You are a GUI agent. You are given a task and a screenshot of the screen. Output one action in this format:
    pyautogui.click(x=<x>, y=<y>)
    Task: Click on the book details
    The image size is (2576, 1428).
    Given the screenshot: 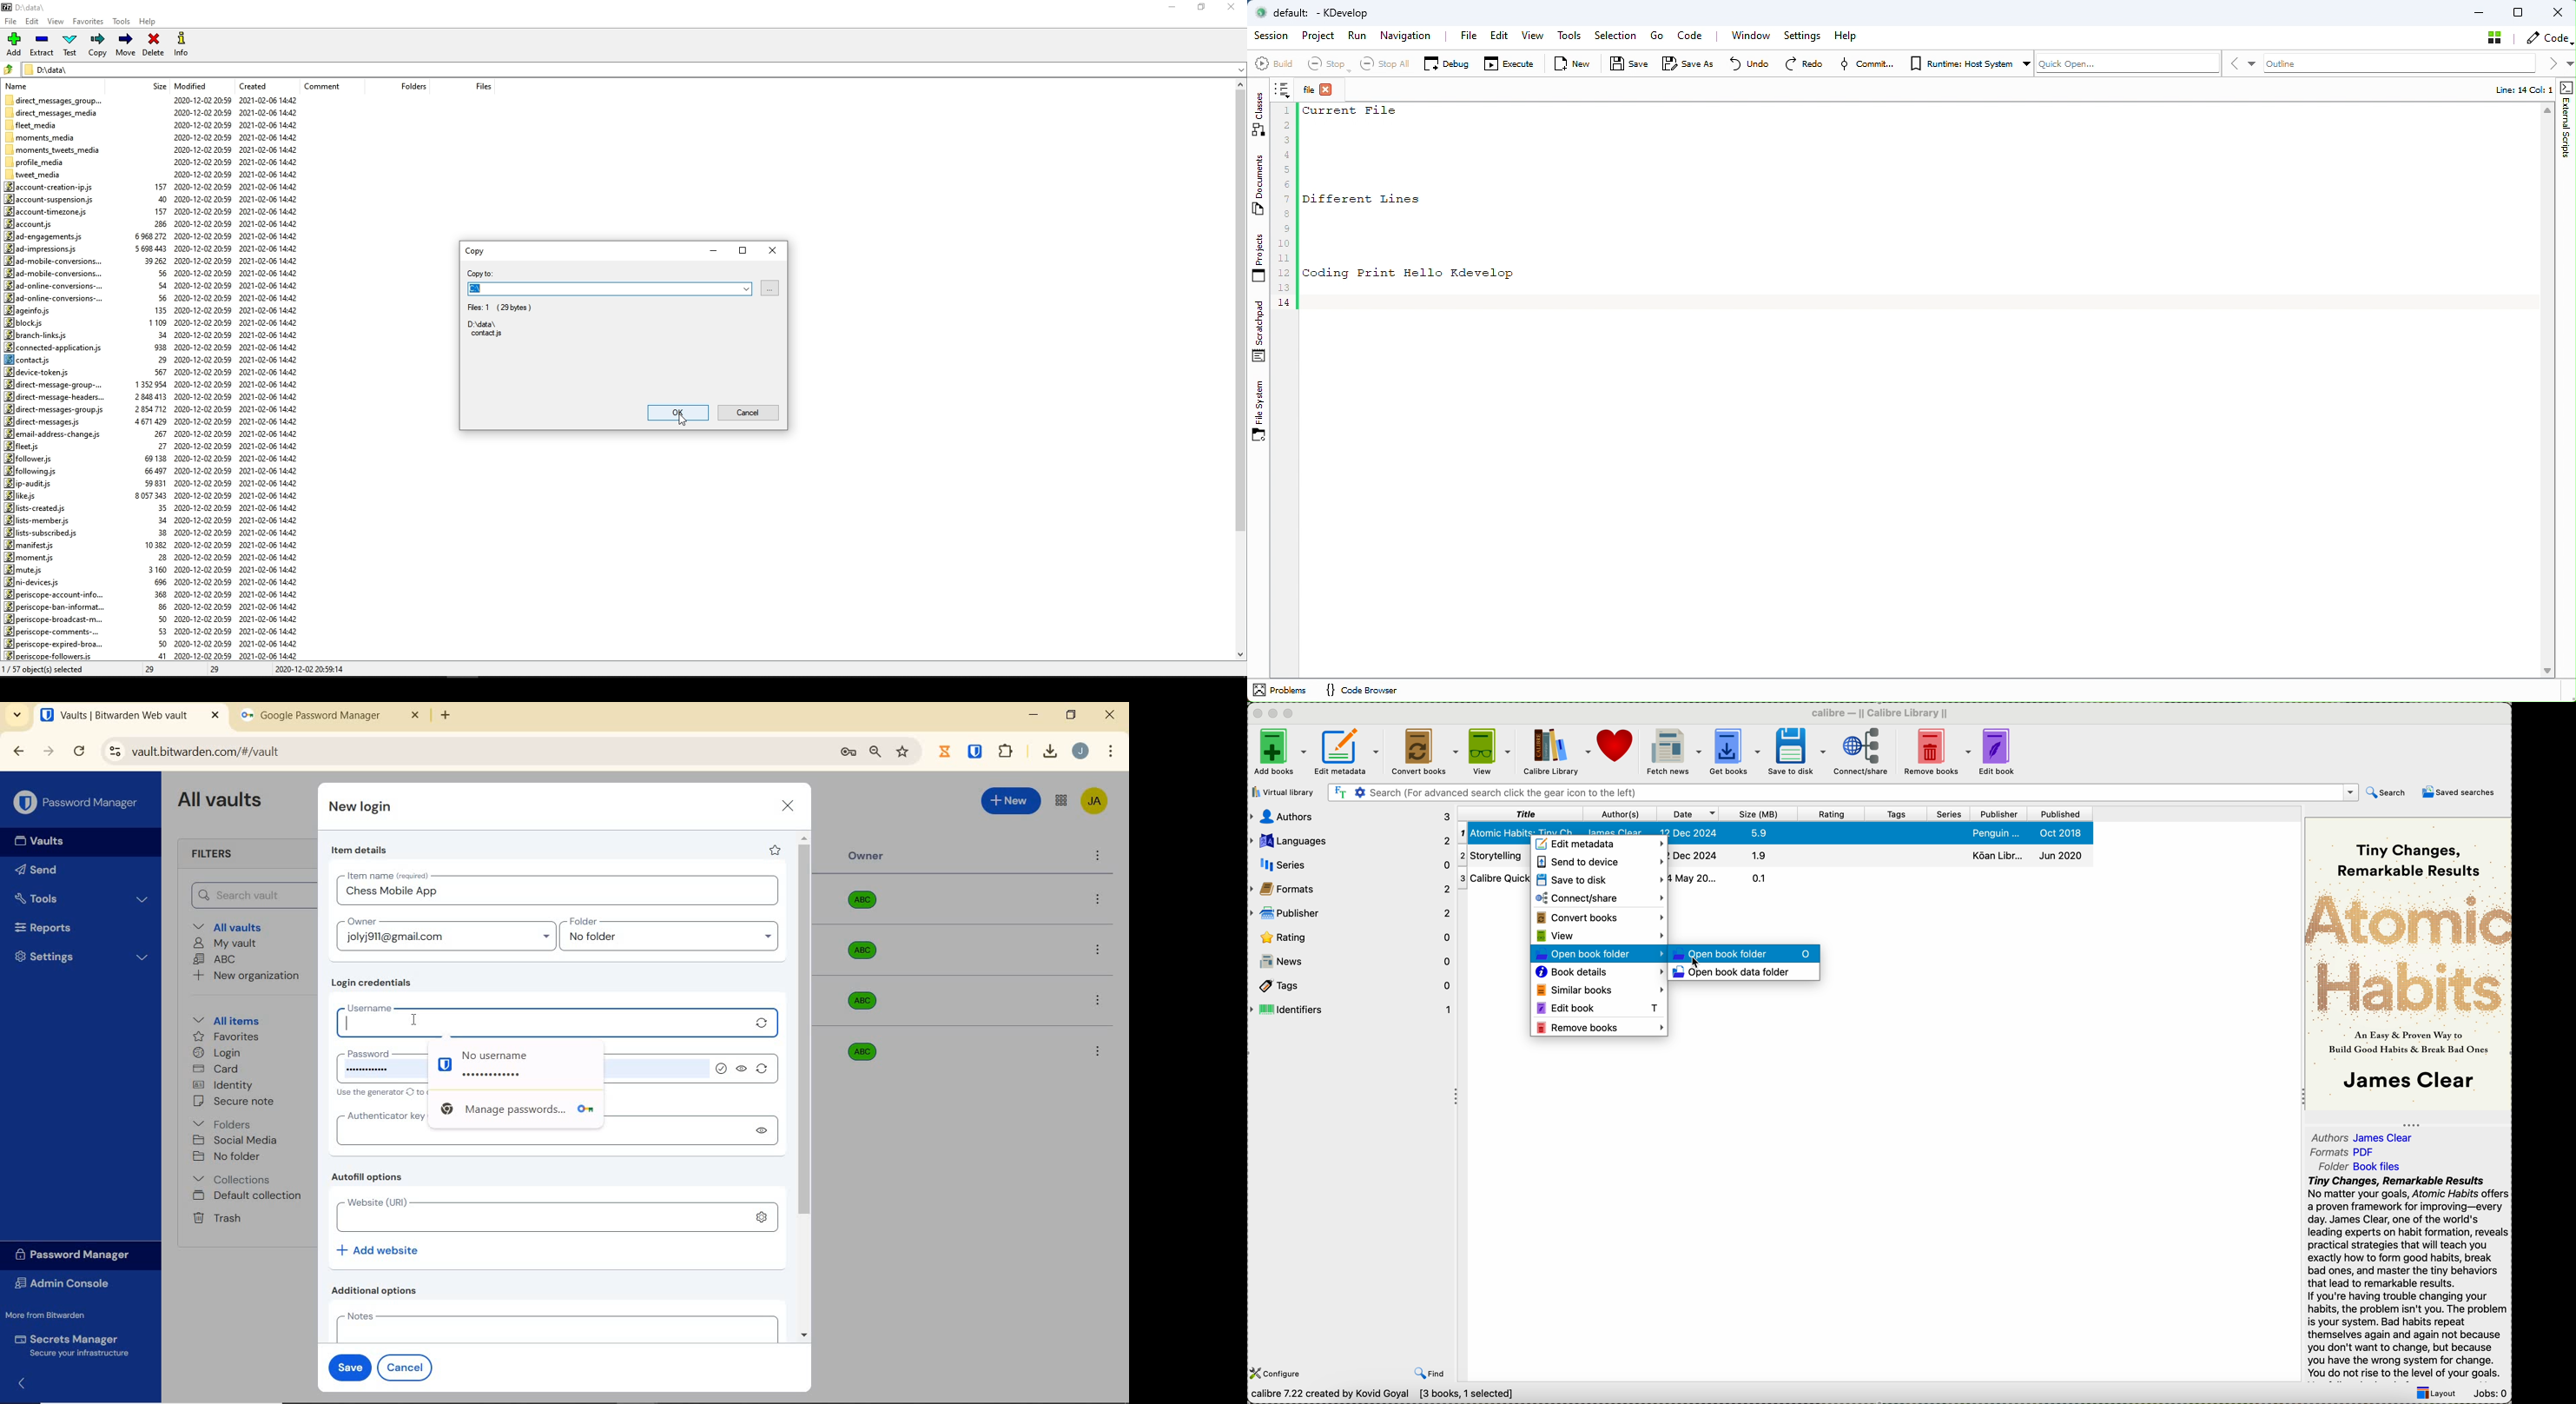 What is the action you would take?
    pyautogui.click(x=1599, y=972)
    